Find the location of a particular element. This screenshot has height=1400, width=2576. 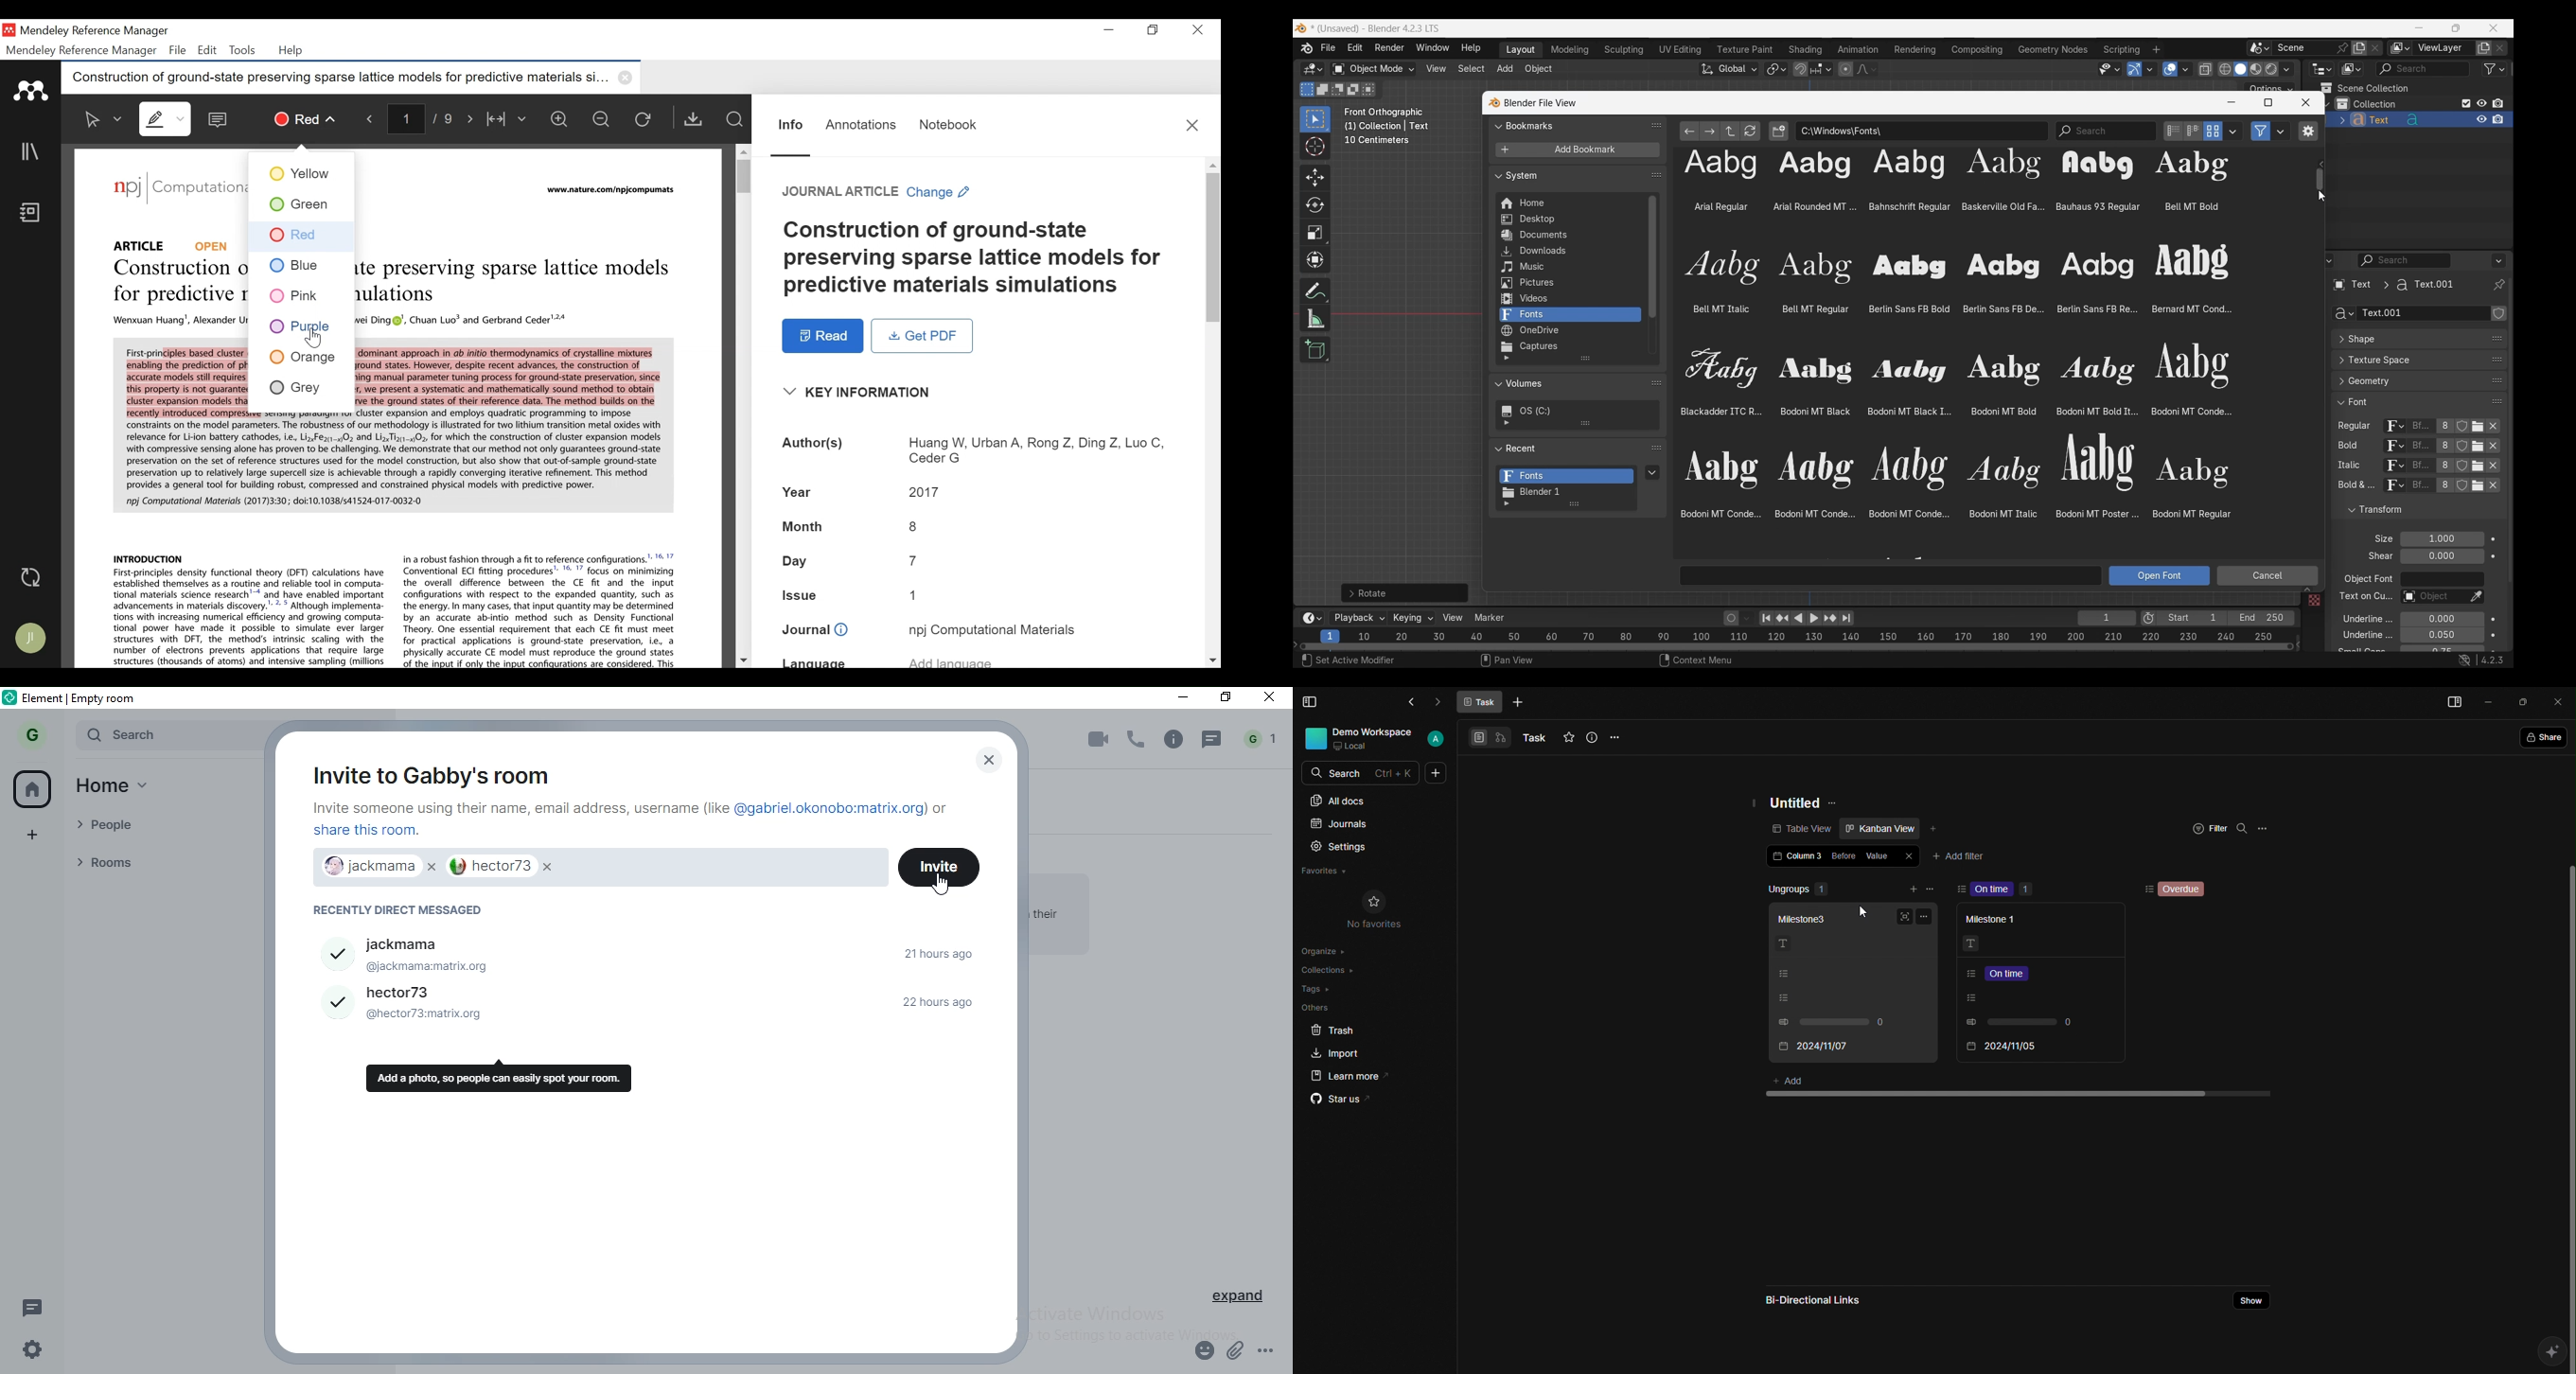

Display number of users is located at coordinates (2444, 489).